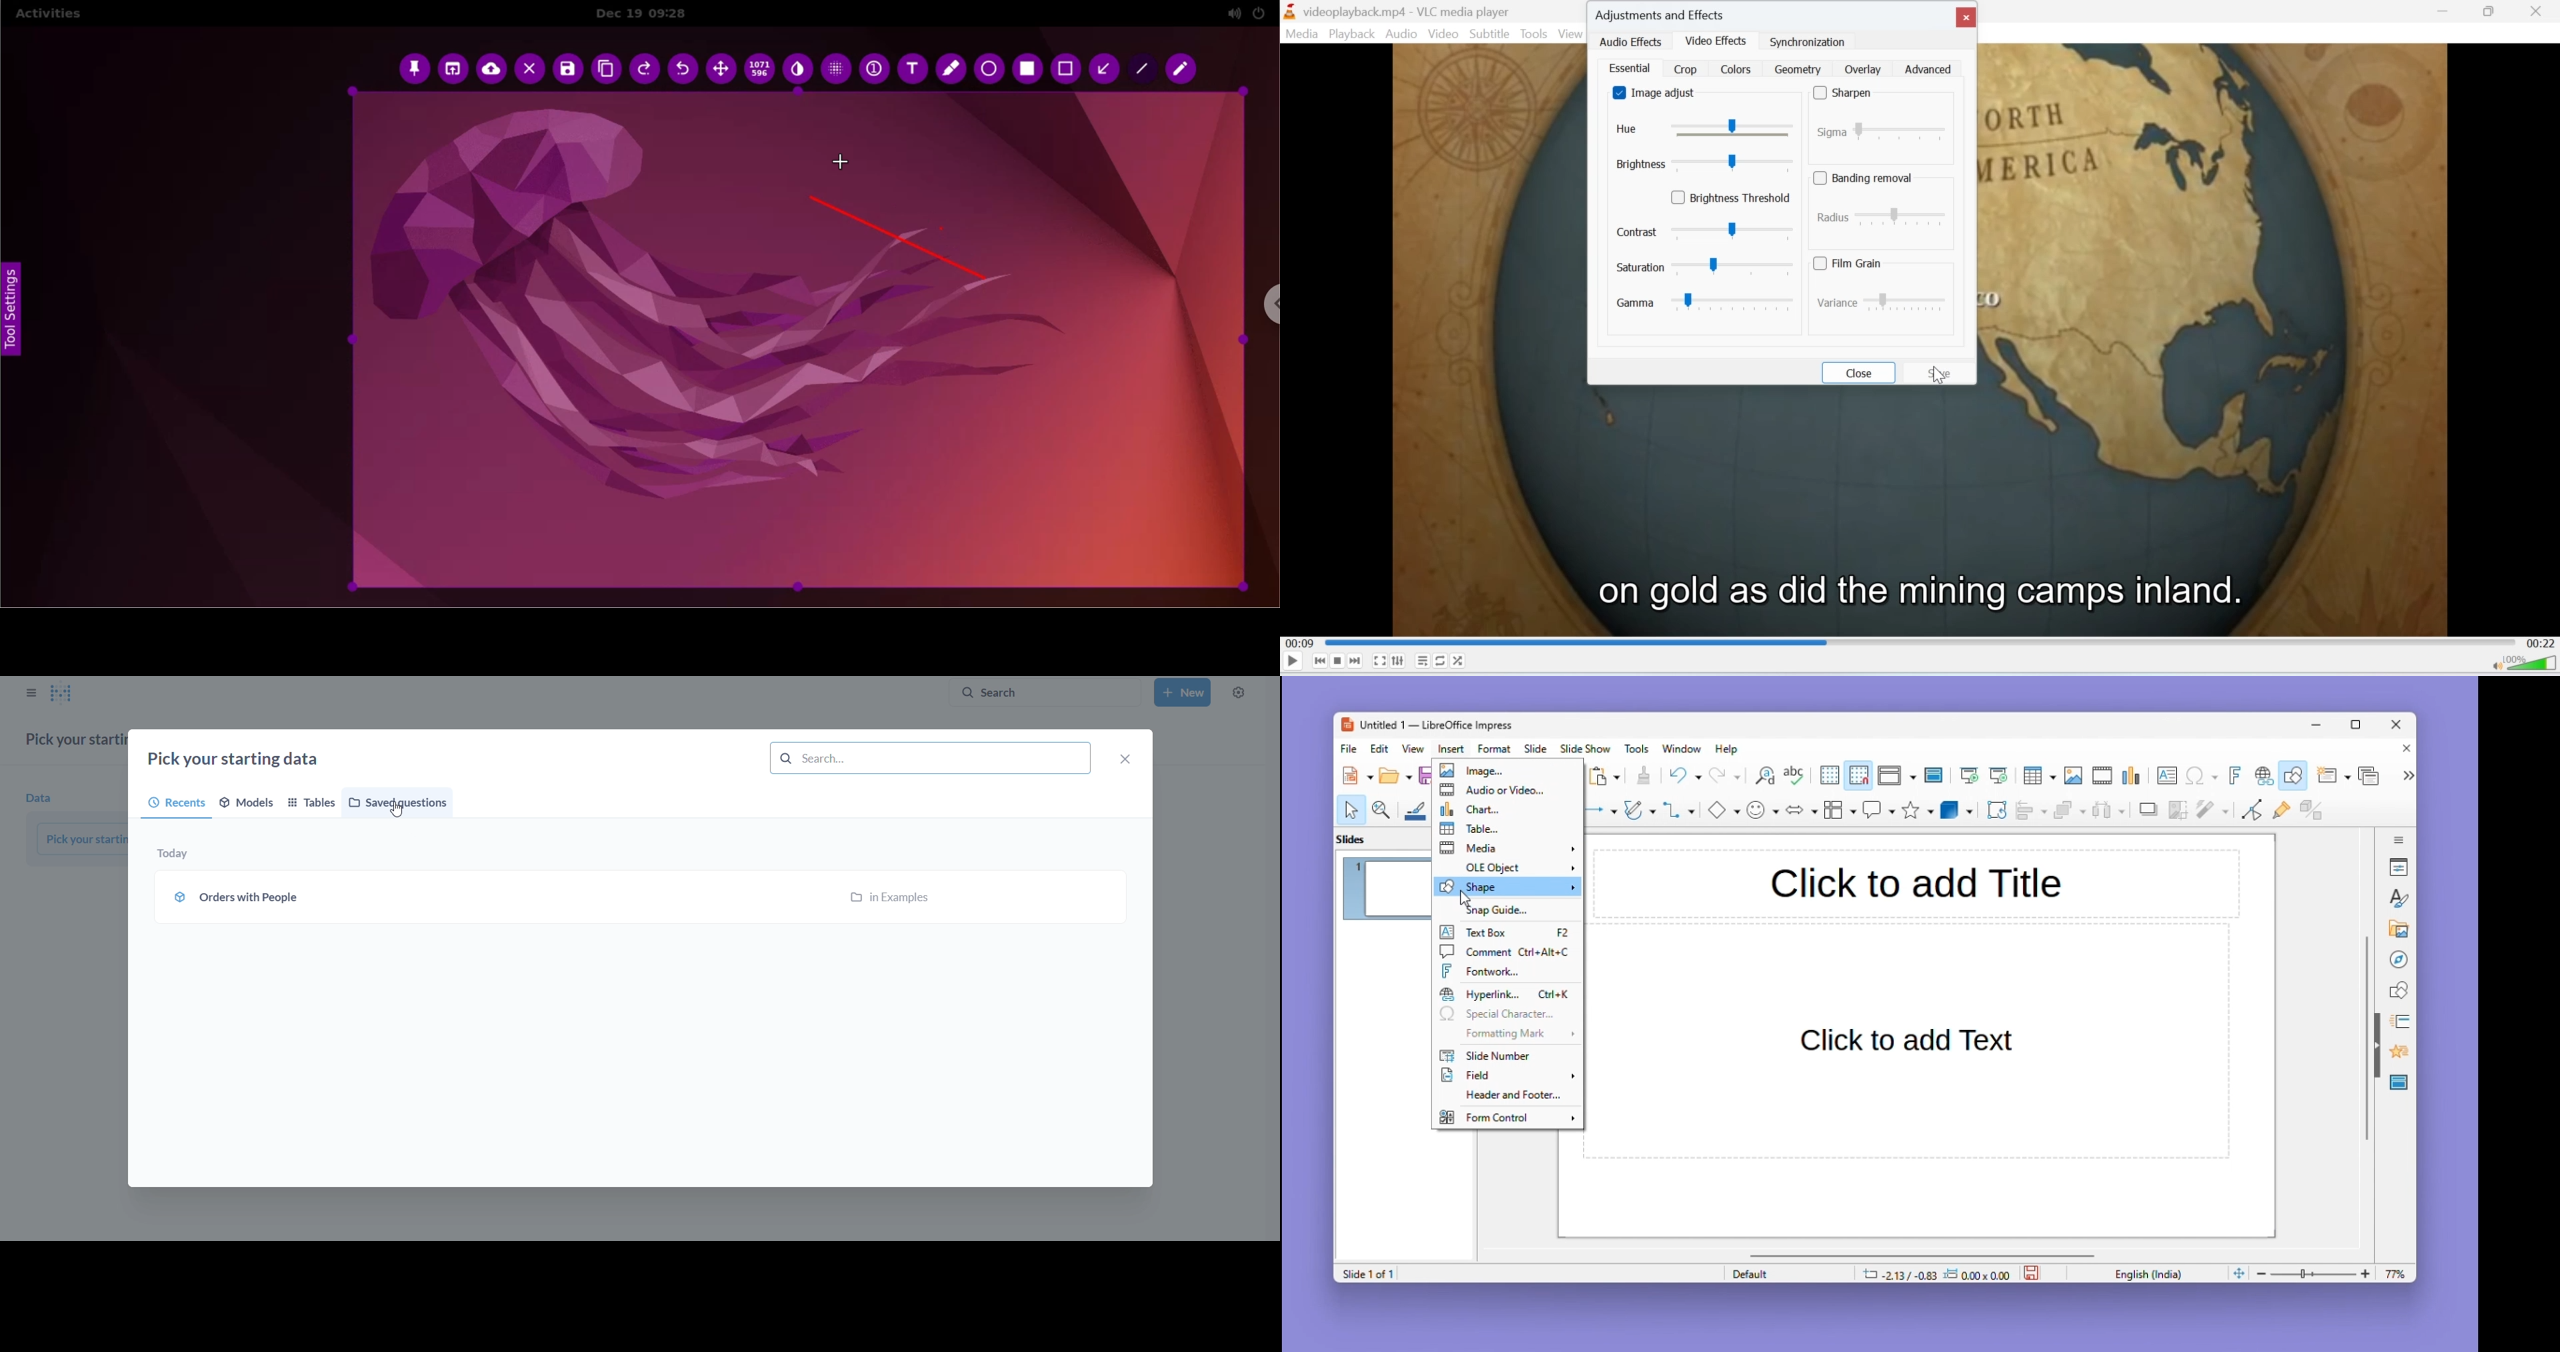 The height and width of the screenshot is (1372, 2576). I want to click on saved questions, so click(401, 802).